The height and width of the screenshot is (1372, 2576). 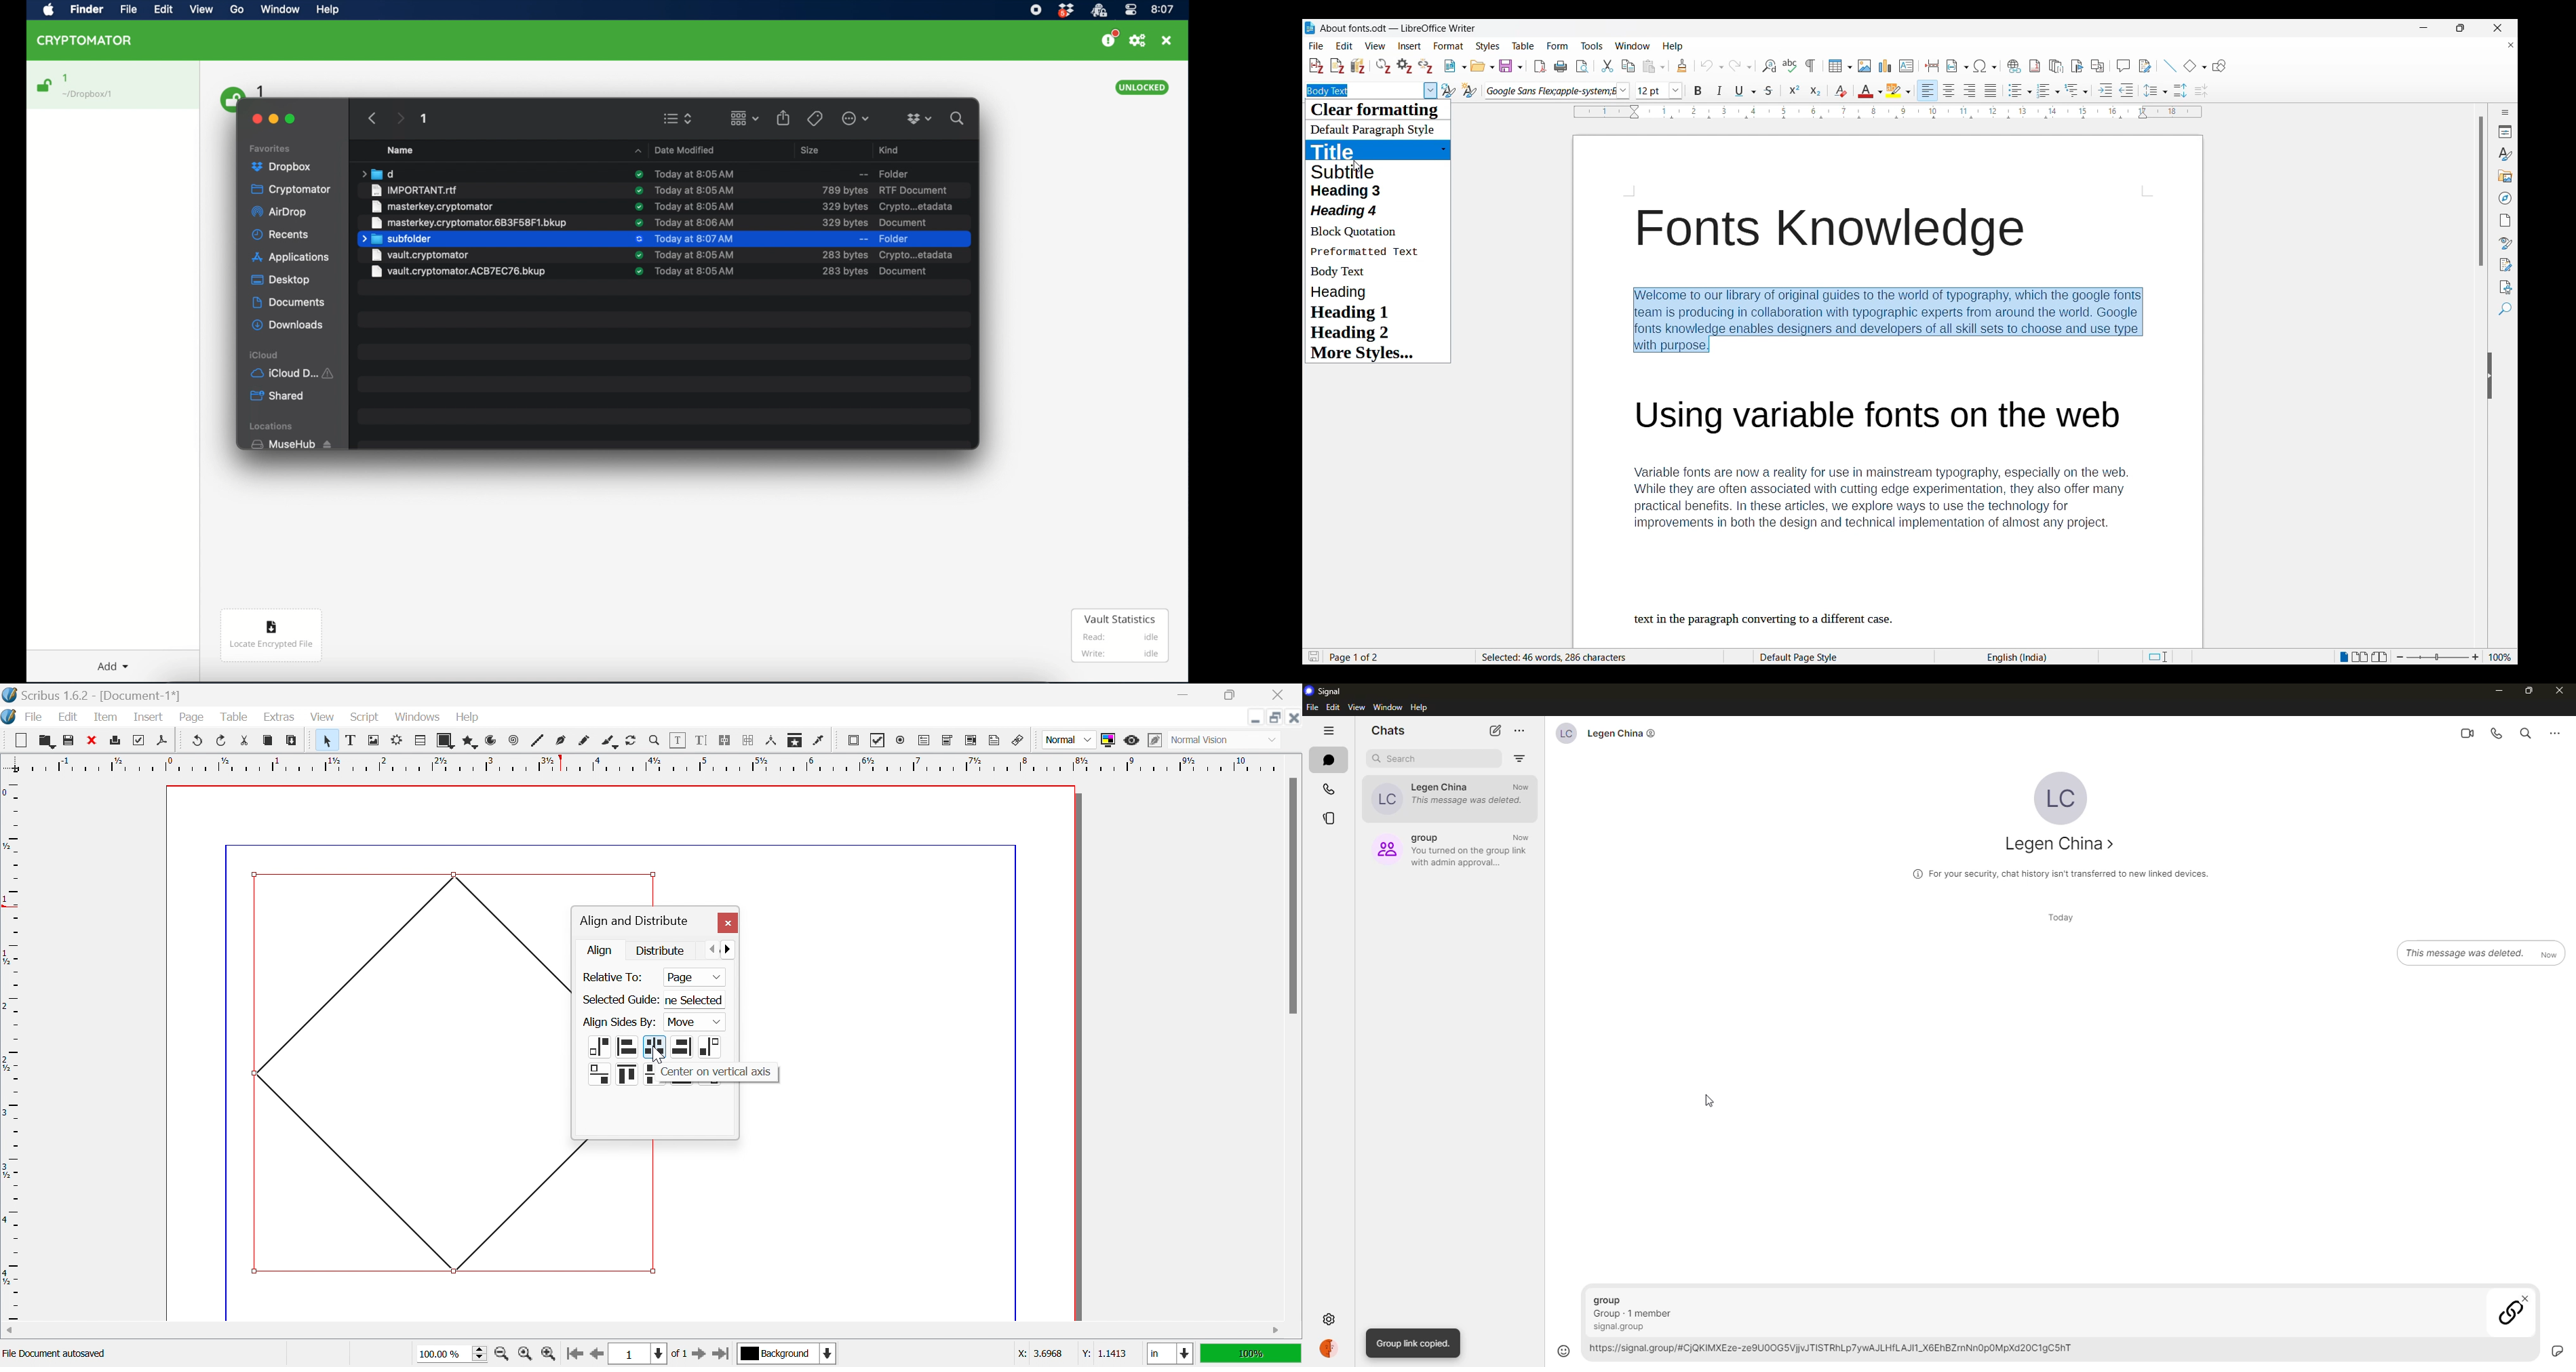 What do you see at coordinates (1990, 91) in the screenshot?
I see `Justified alignment` at bounding box center [1990, 91].